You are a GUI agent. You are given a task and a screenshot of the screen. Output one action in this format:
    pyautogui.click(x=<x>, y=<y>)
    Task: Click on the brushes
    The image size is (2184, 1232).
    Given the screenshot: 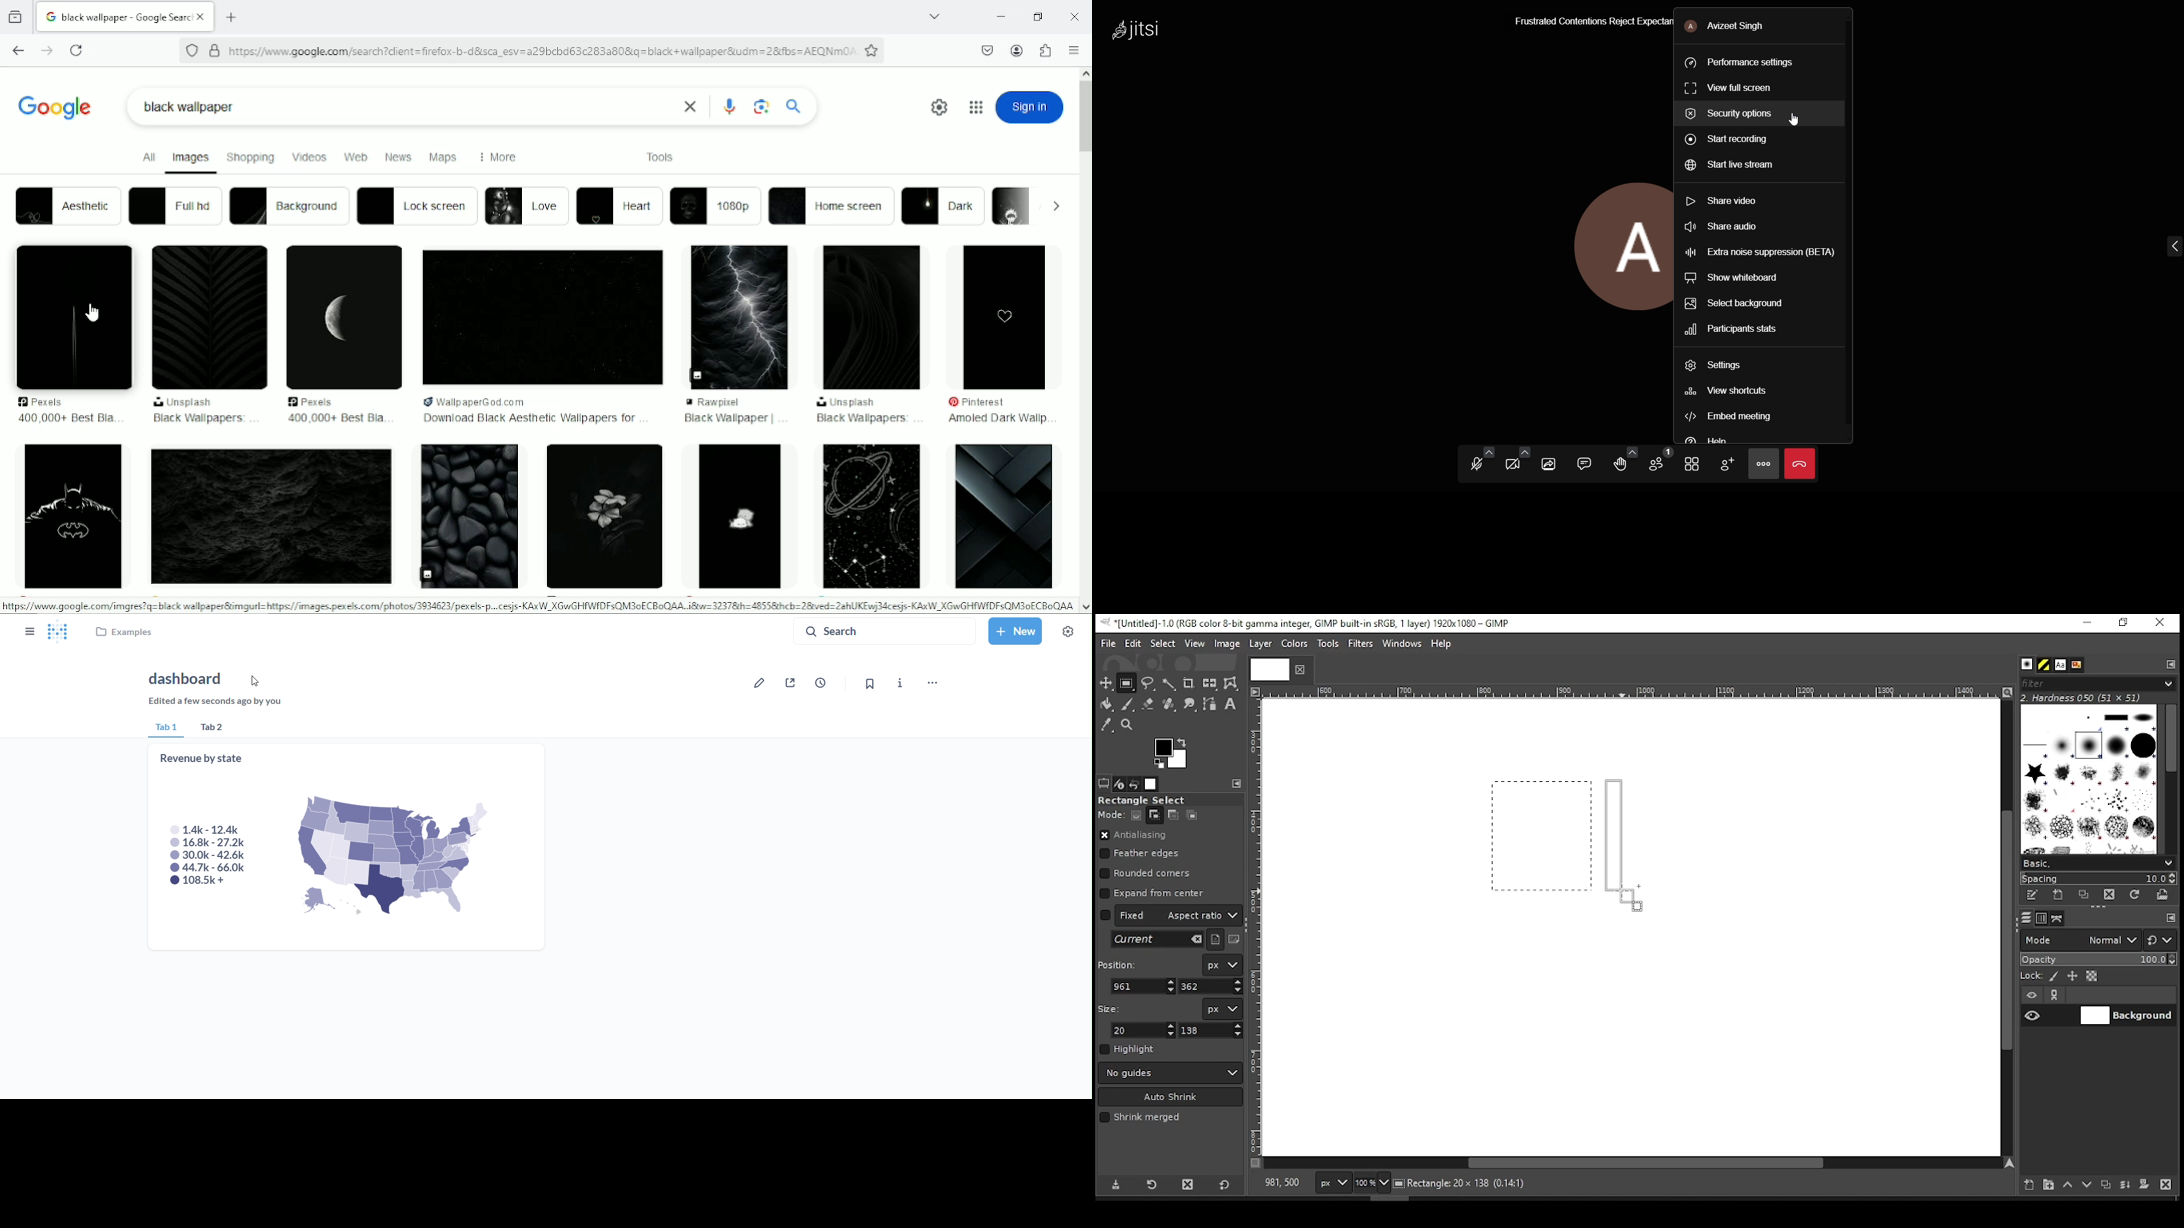 What is the action you would take?
    pyautogui.click(x=2027, y=665)
    